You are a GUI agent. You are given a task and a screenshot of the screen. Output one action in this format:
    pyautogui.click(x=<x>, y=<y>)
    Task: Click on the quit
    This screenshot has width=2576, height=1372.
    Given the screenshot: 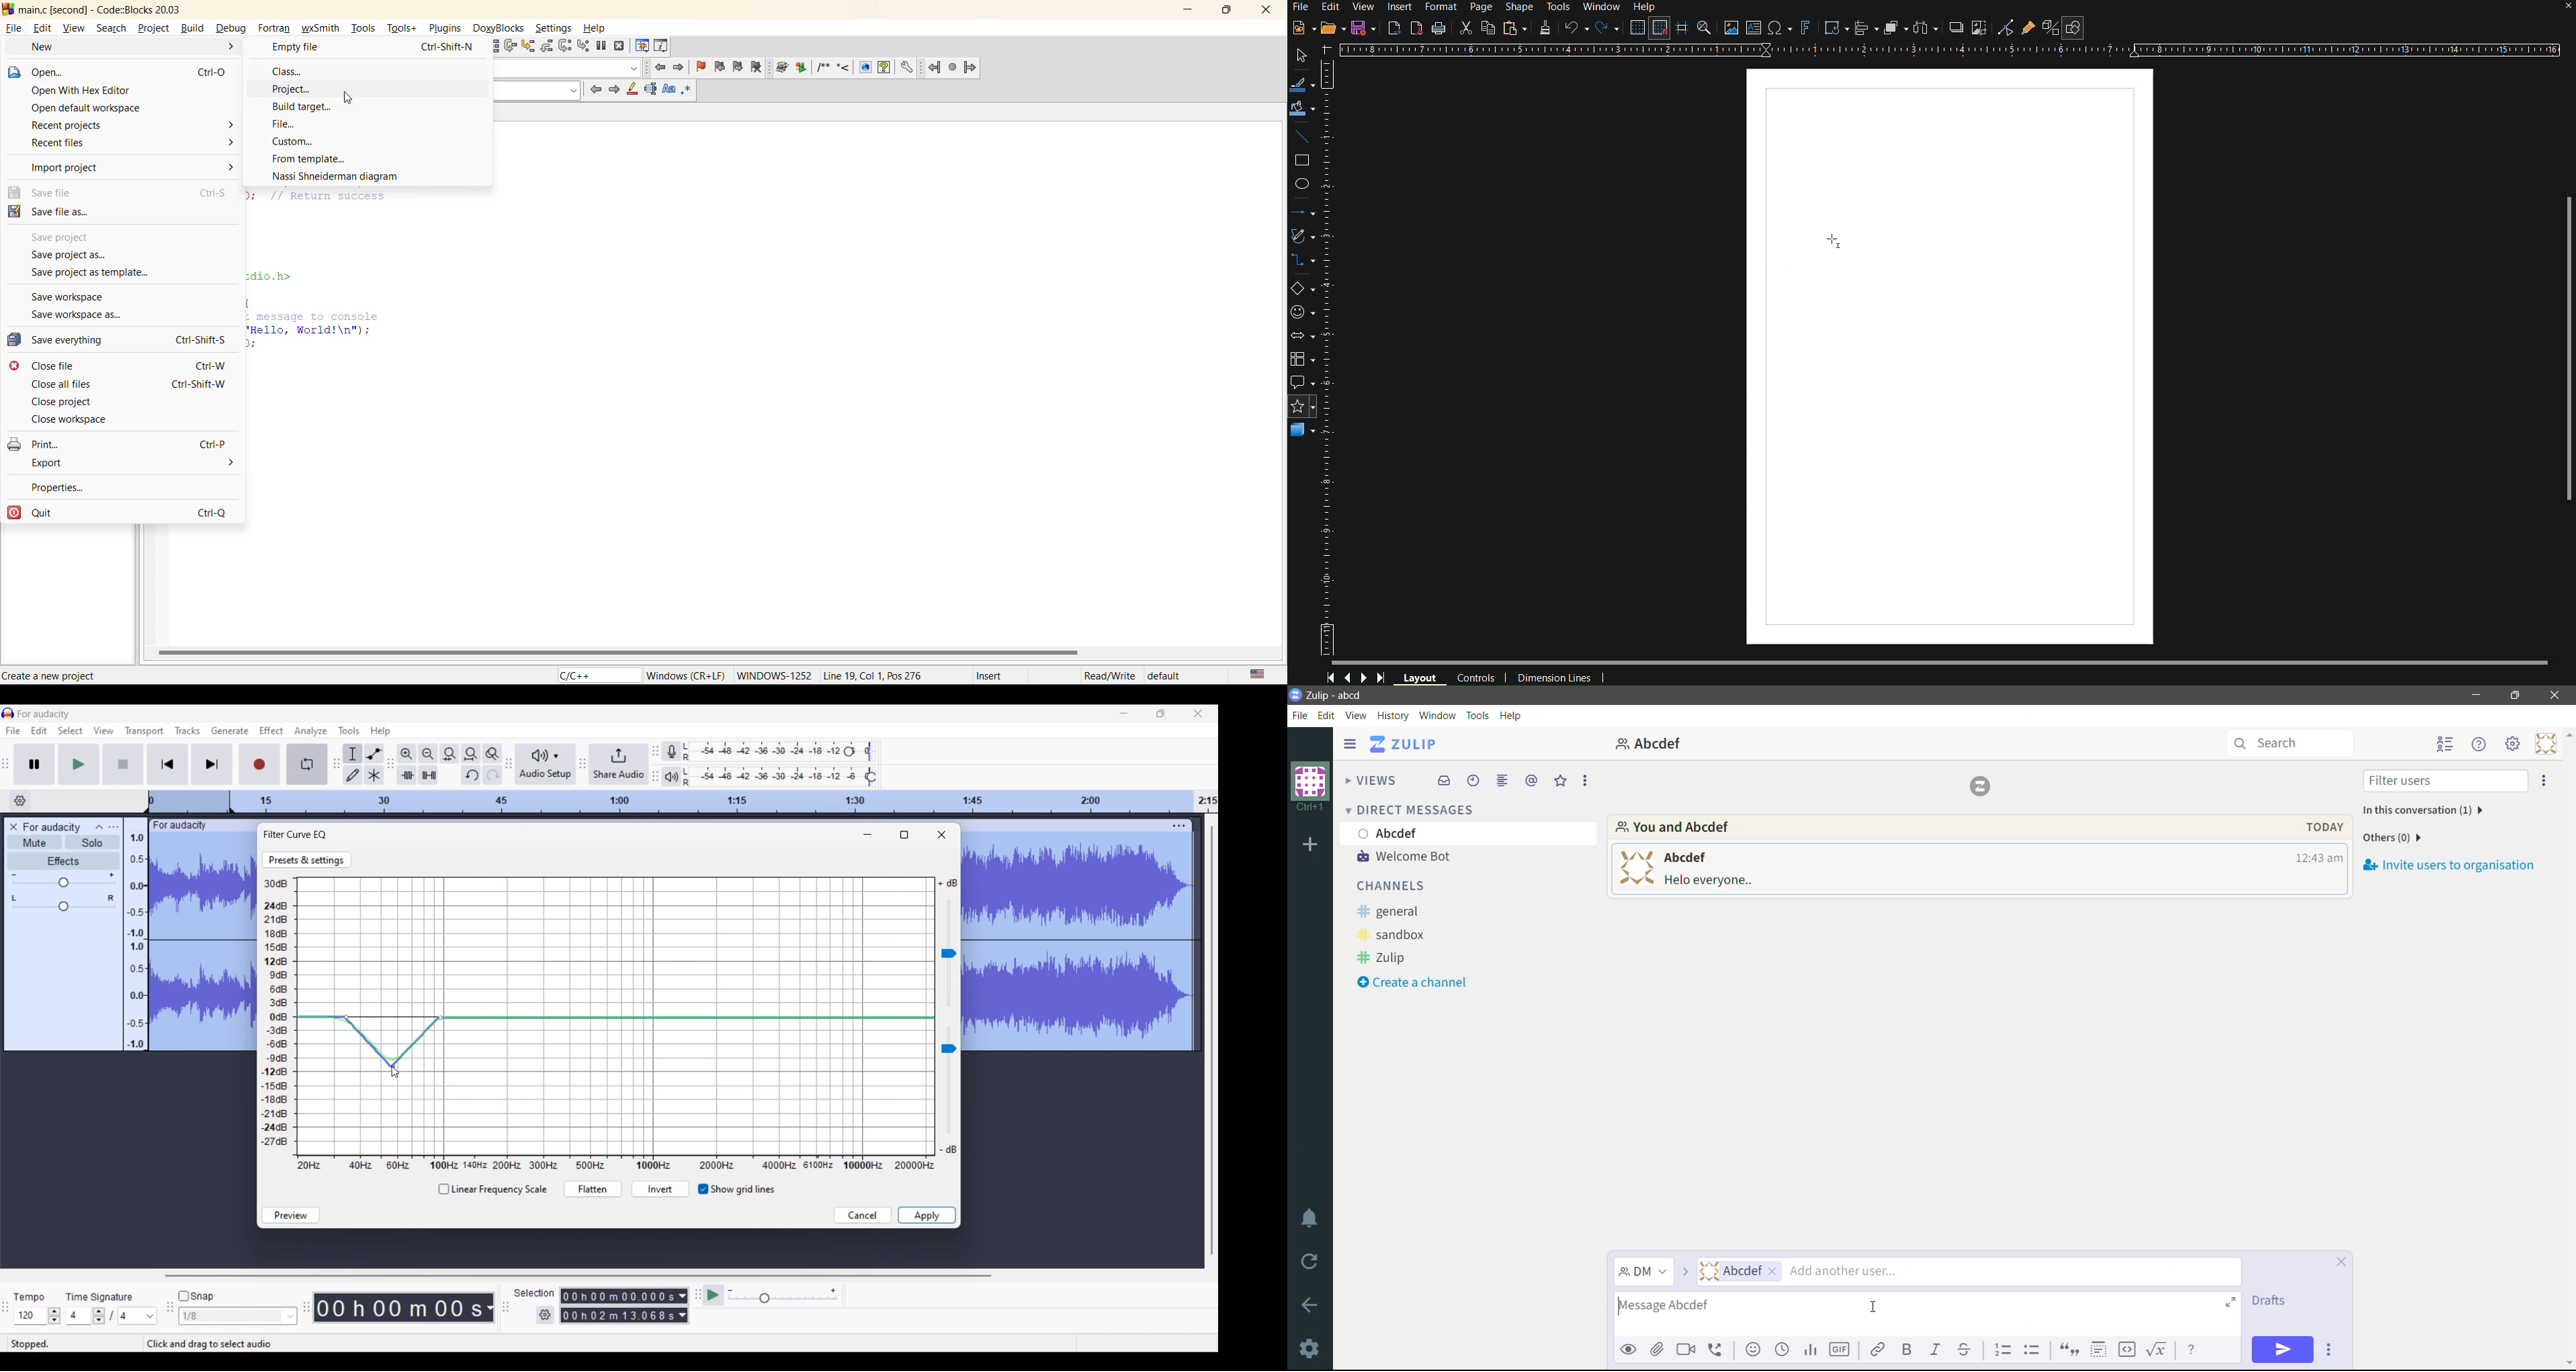 What is the action you would take?
    pyautogui.click(x=42, y=514)
    